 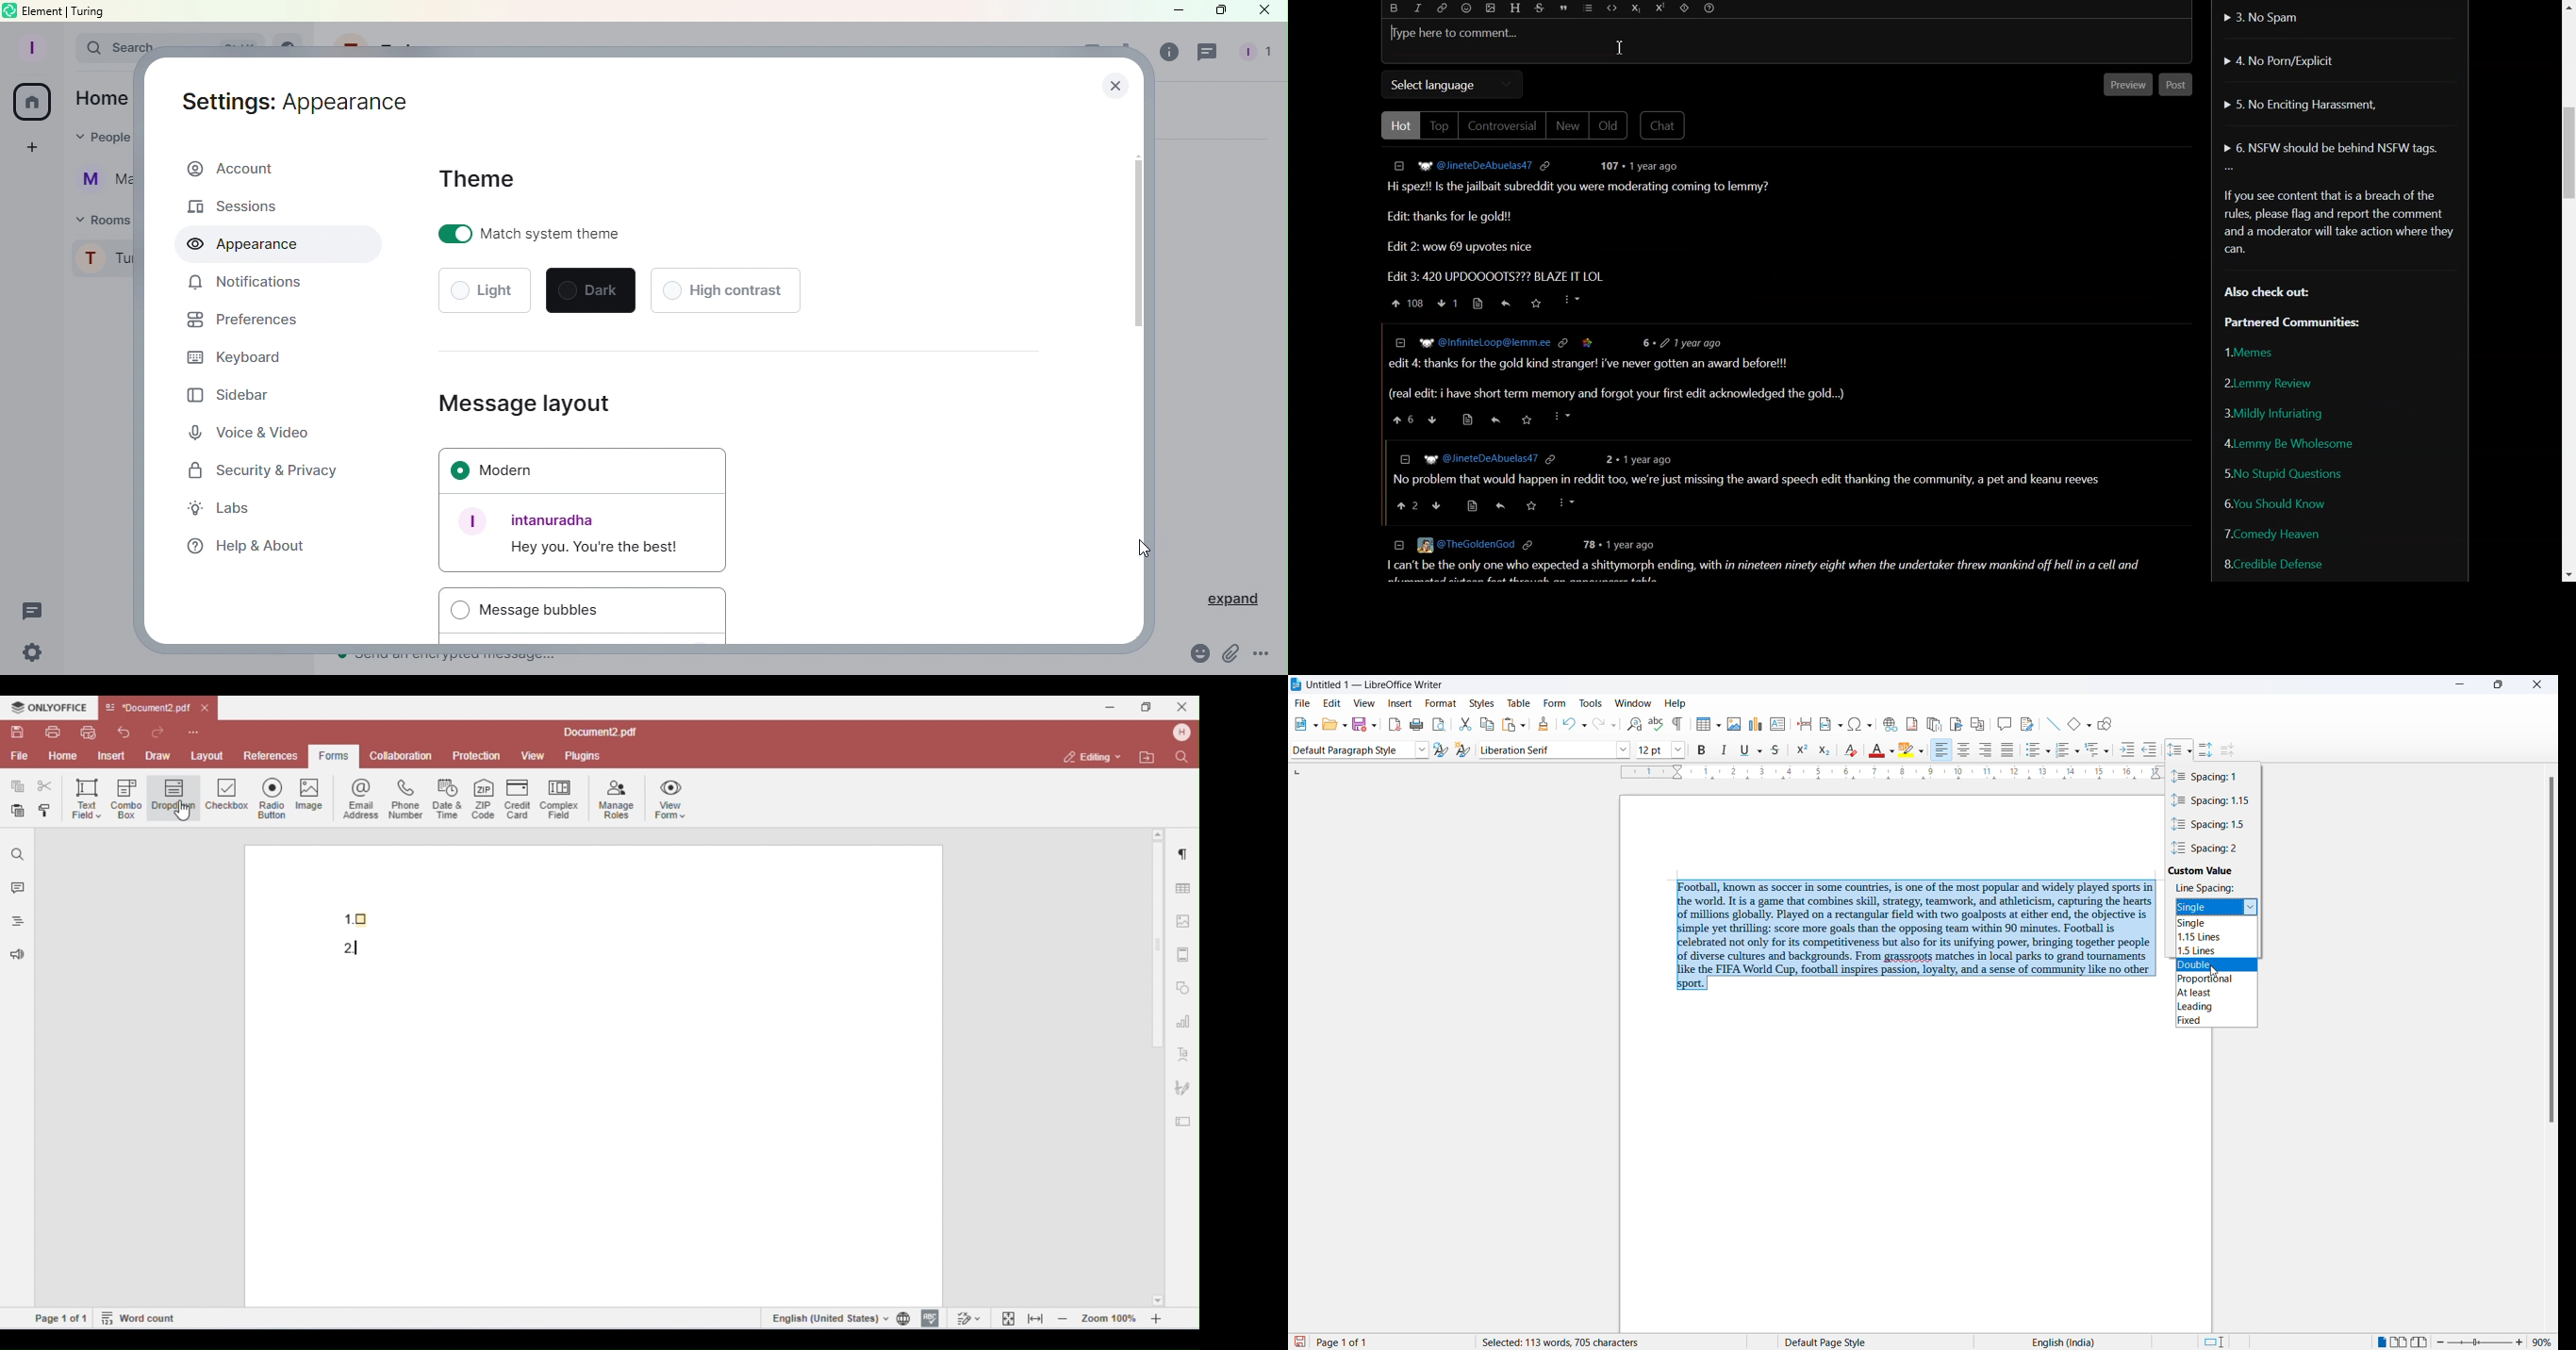 I want to click on Labs, so click(x=223, y=508).